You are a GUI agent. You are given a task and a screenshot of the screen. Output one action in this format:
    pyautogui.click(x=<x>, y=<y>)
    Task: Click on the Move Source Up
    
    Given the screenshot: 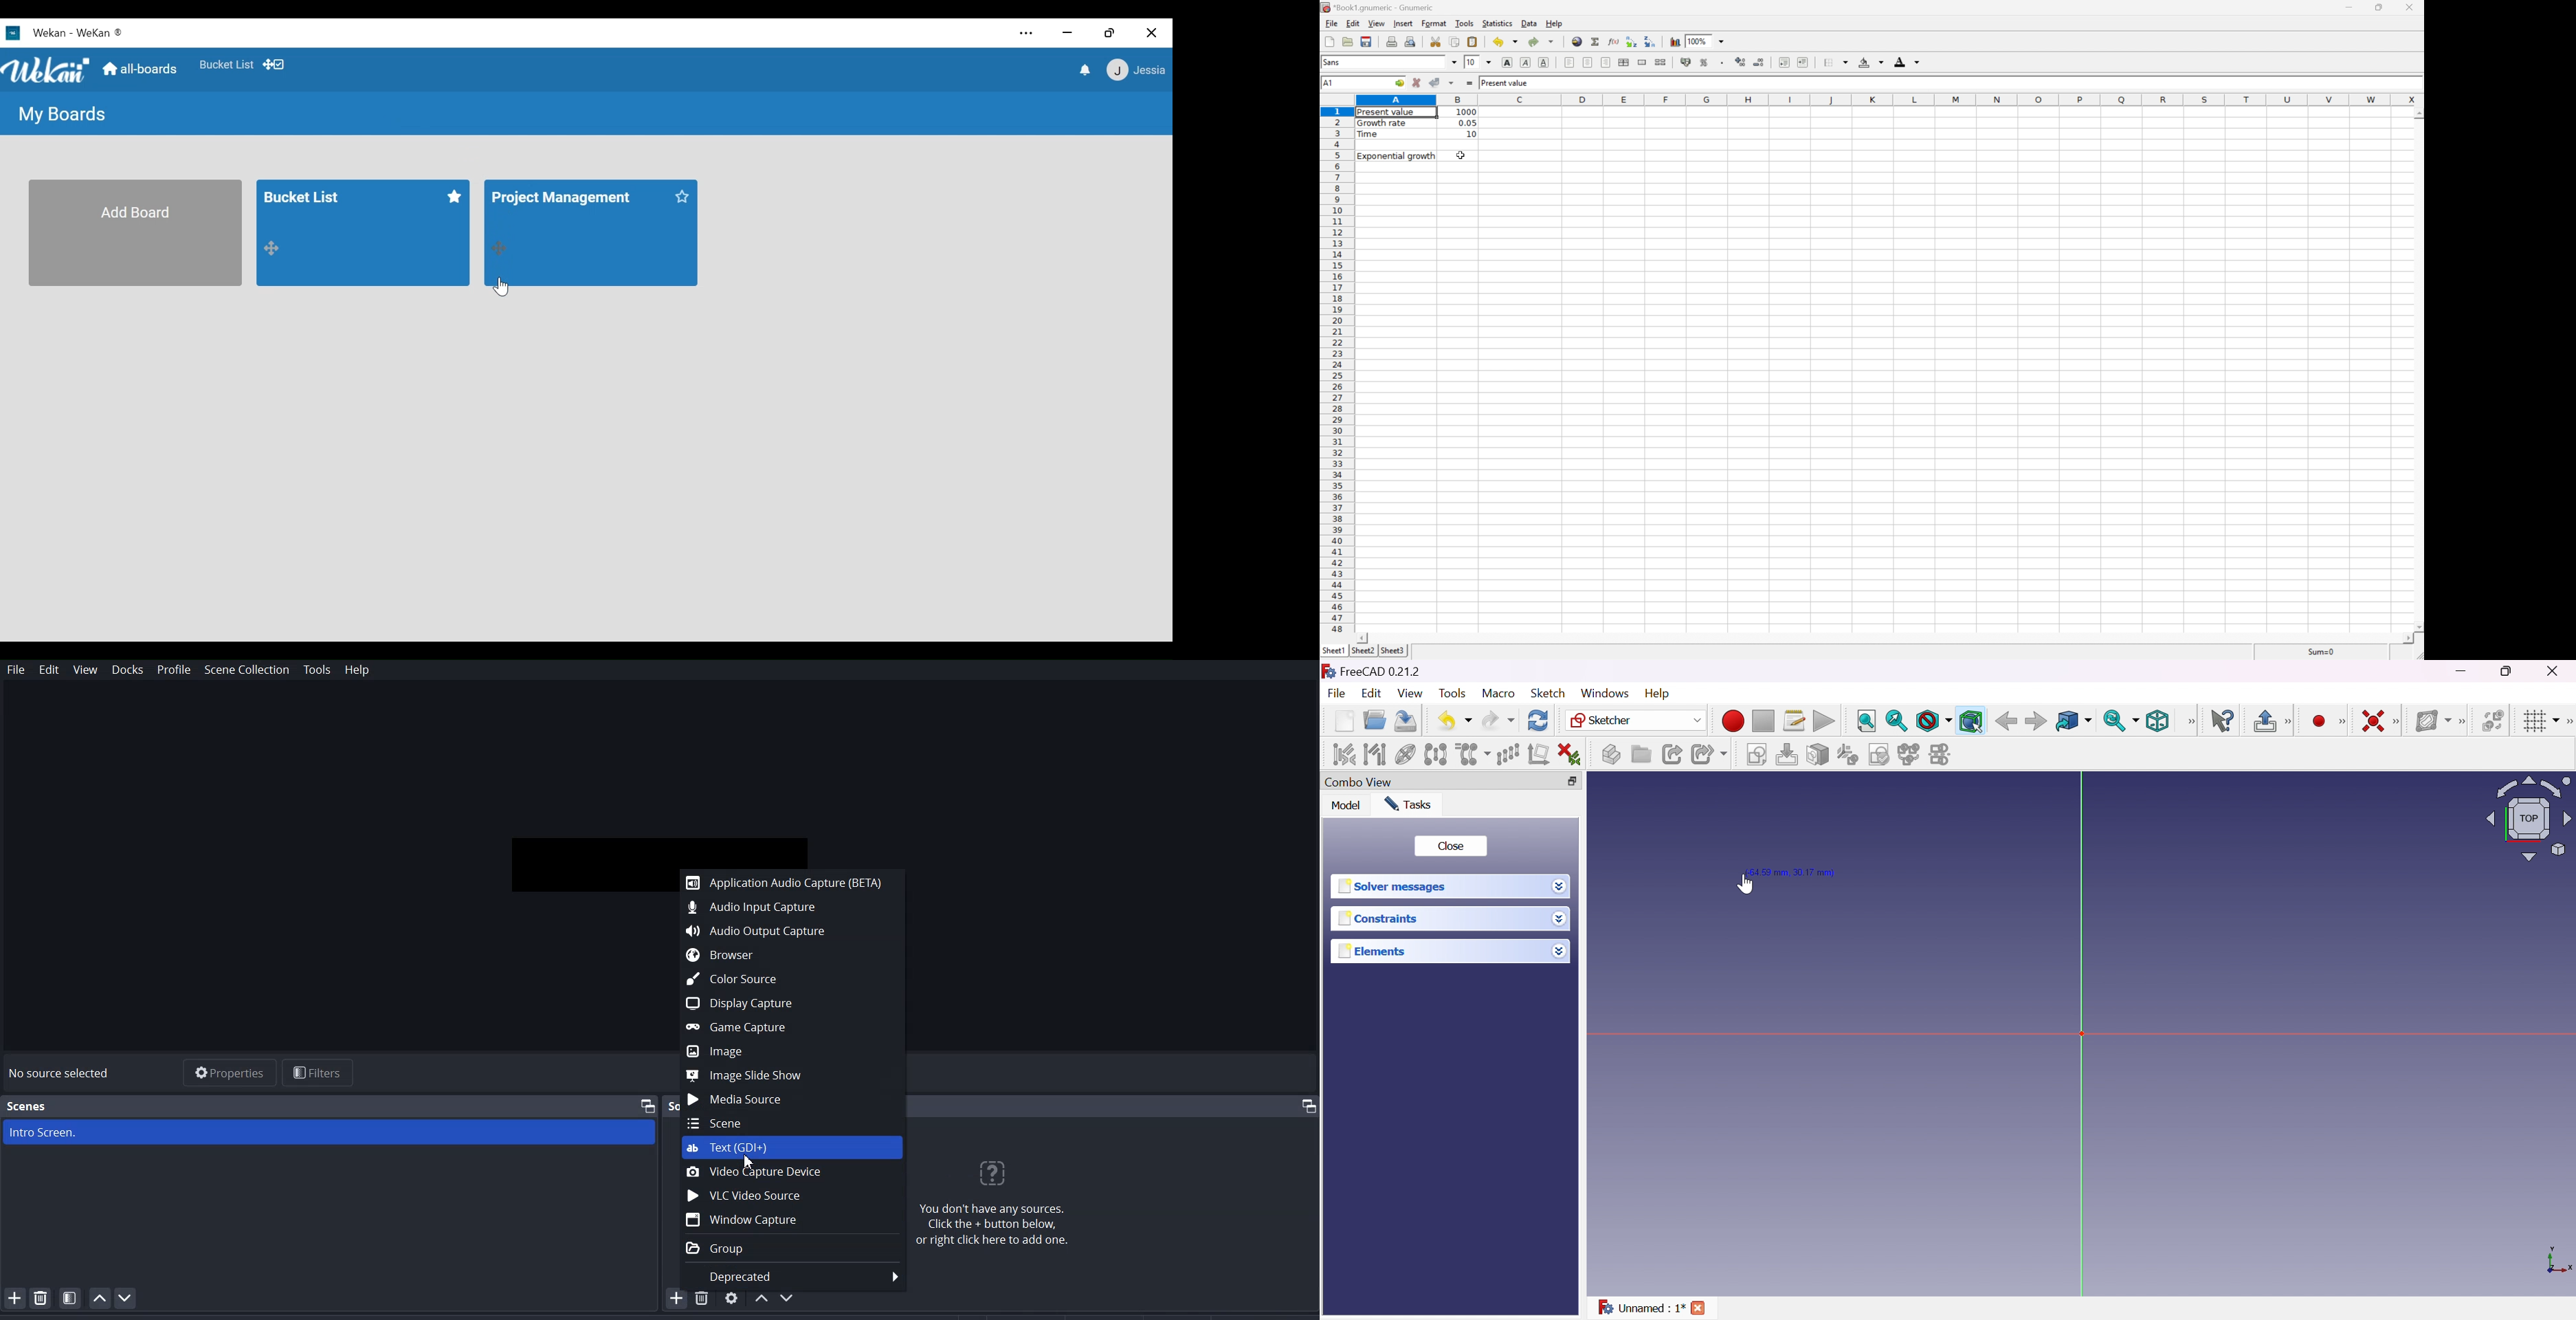 What is the action you would take?
    pyautogui.click(x=762, y=1297)
    